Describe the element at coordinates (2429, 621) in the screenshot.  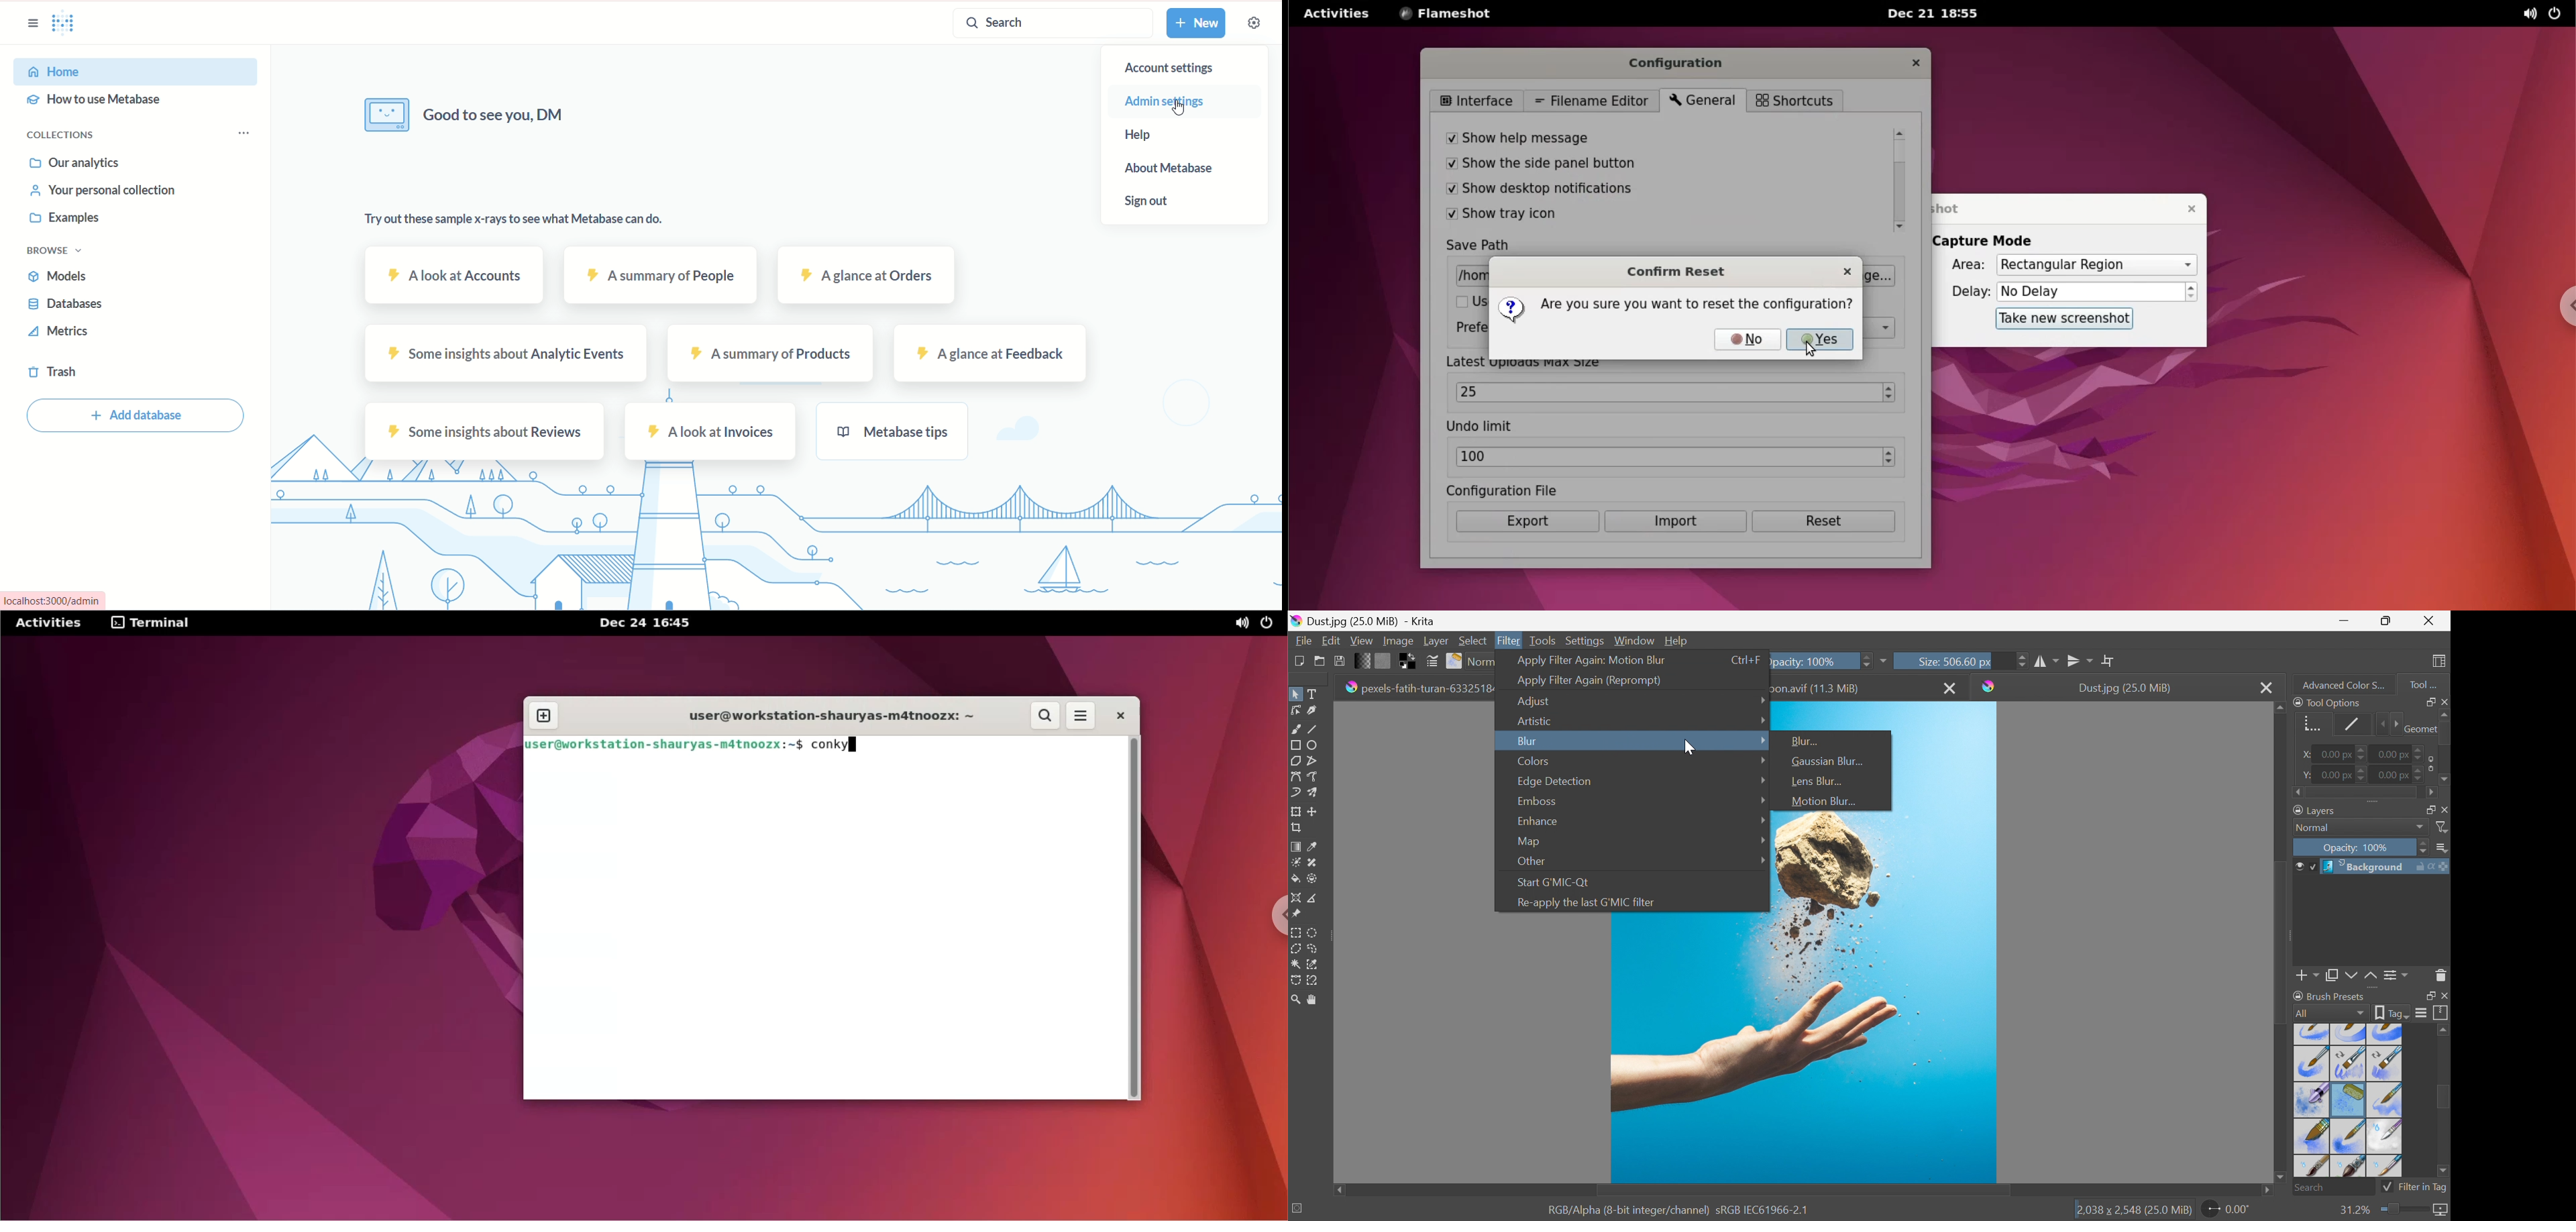
I see `Close` at that location.